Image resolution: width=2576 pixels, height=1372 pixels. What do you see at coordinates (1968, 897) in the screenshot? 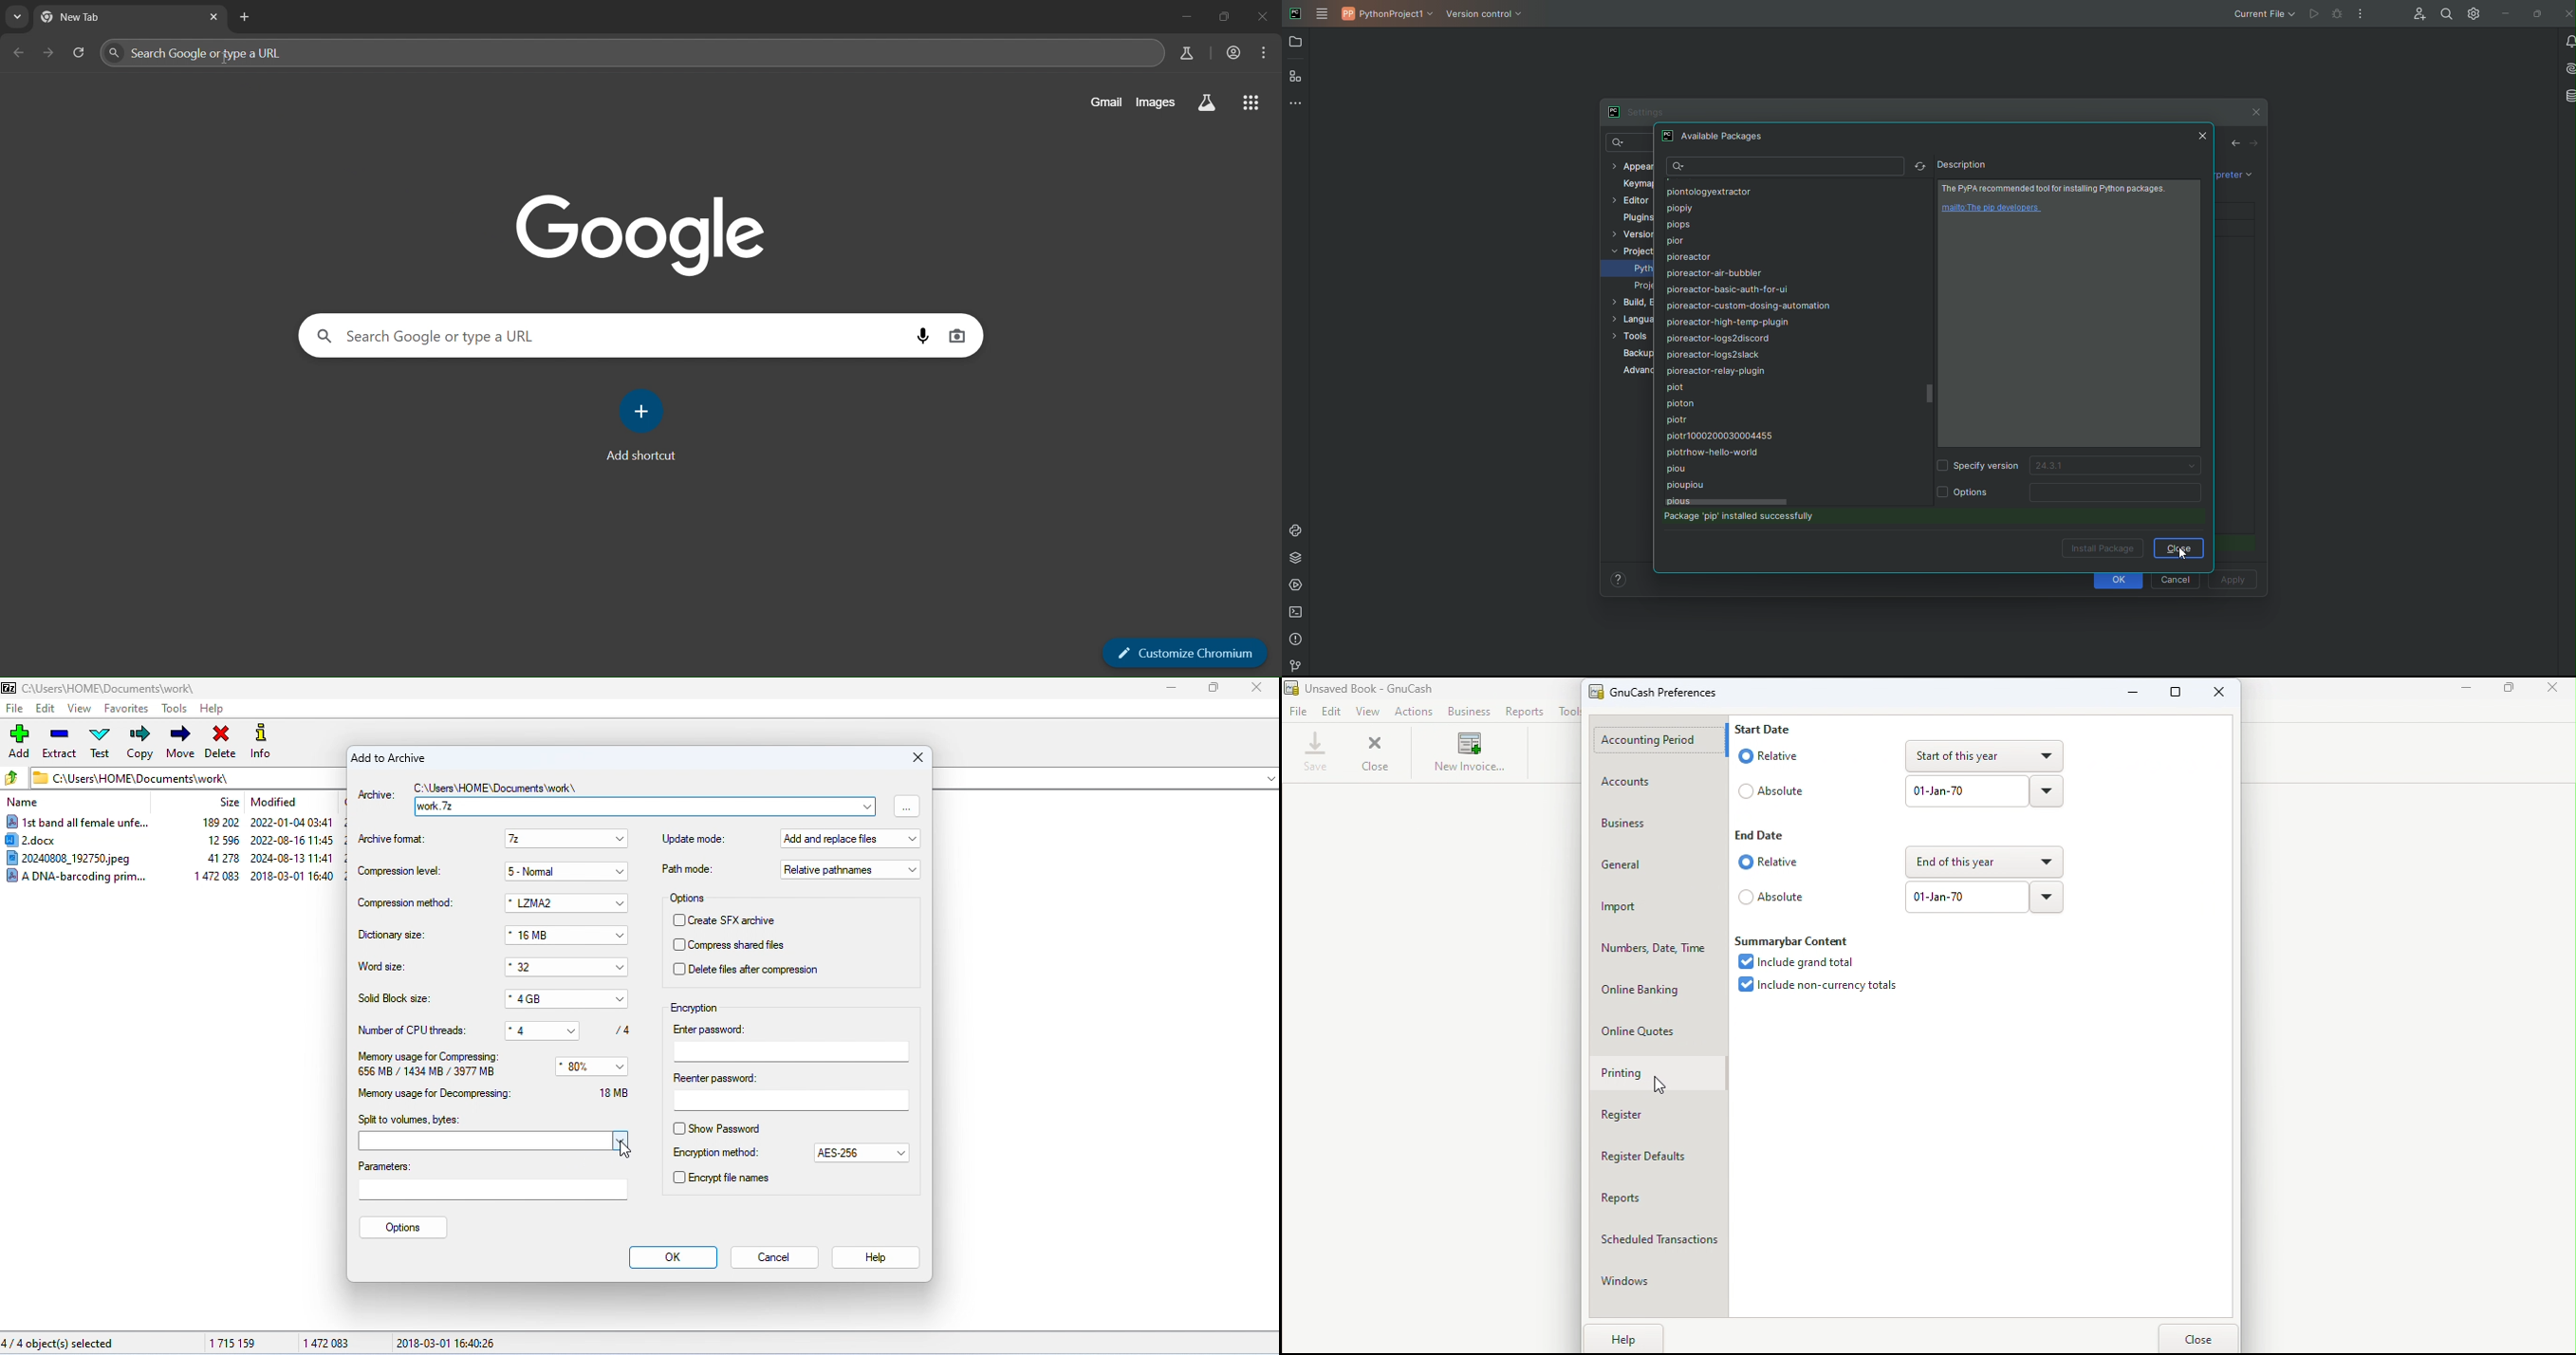
I see `01-jan-70` at bounding box center [1968, 897].